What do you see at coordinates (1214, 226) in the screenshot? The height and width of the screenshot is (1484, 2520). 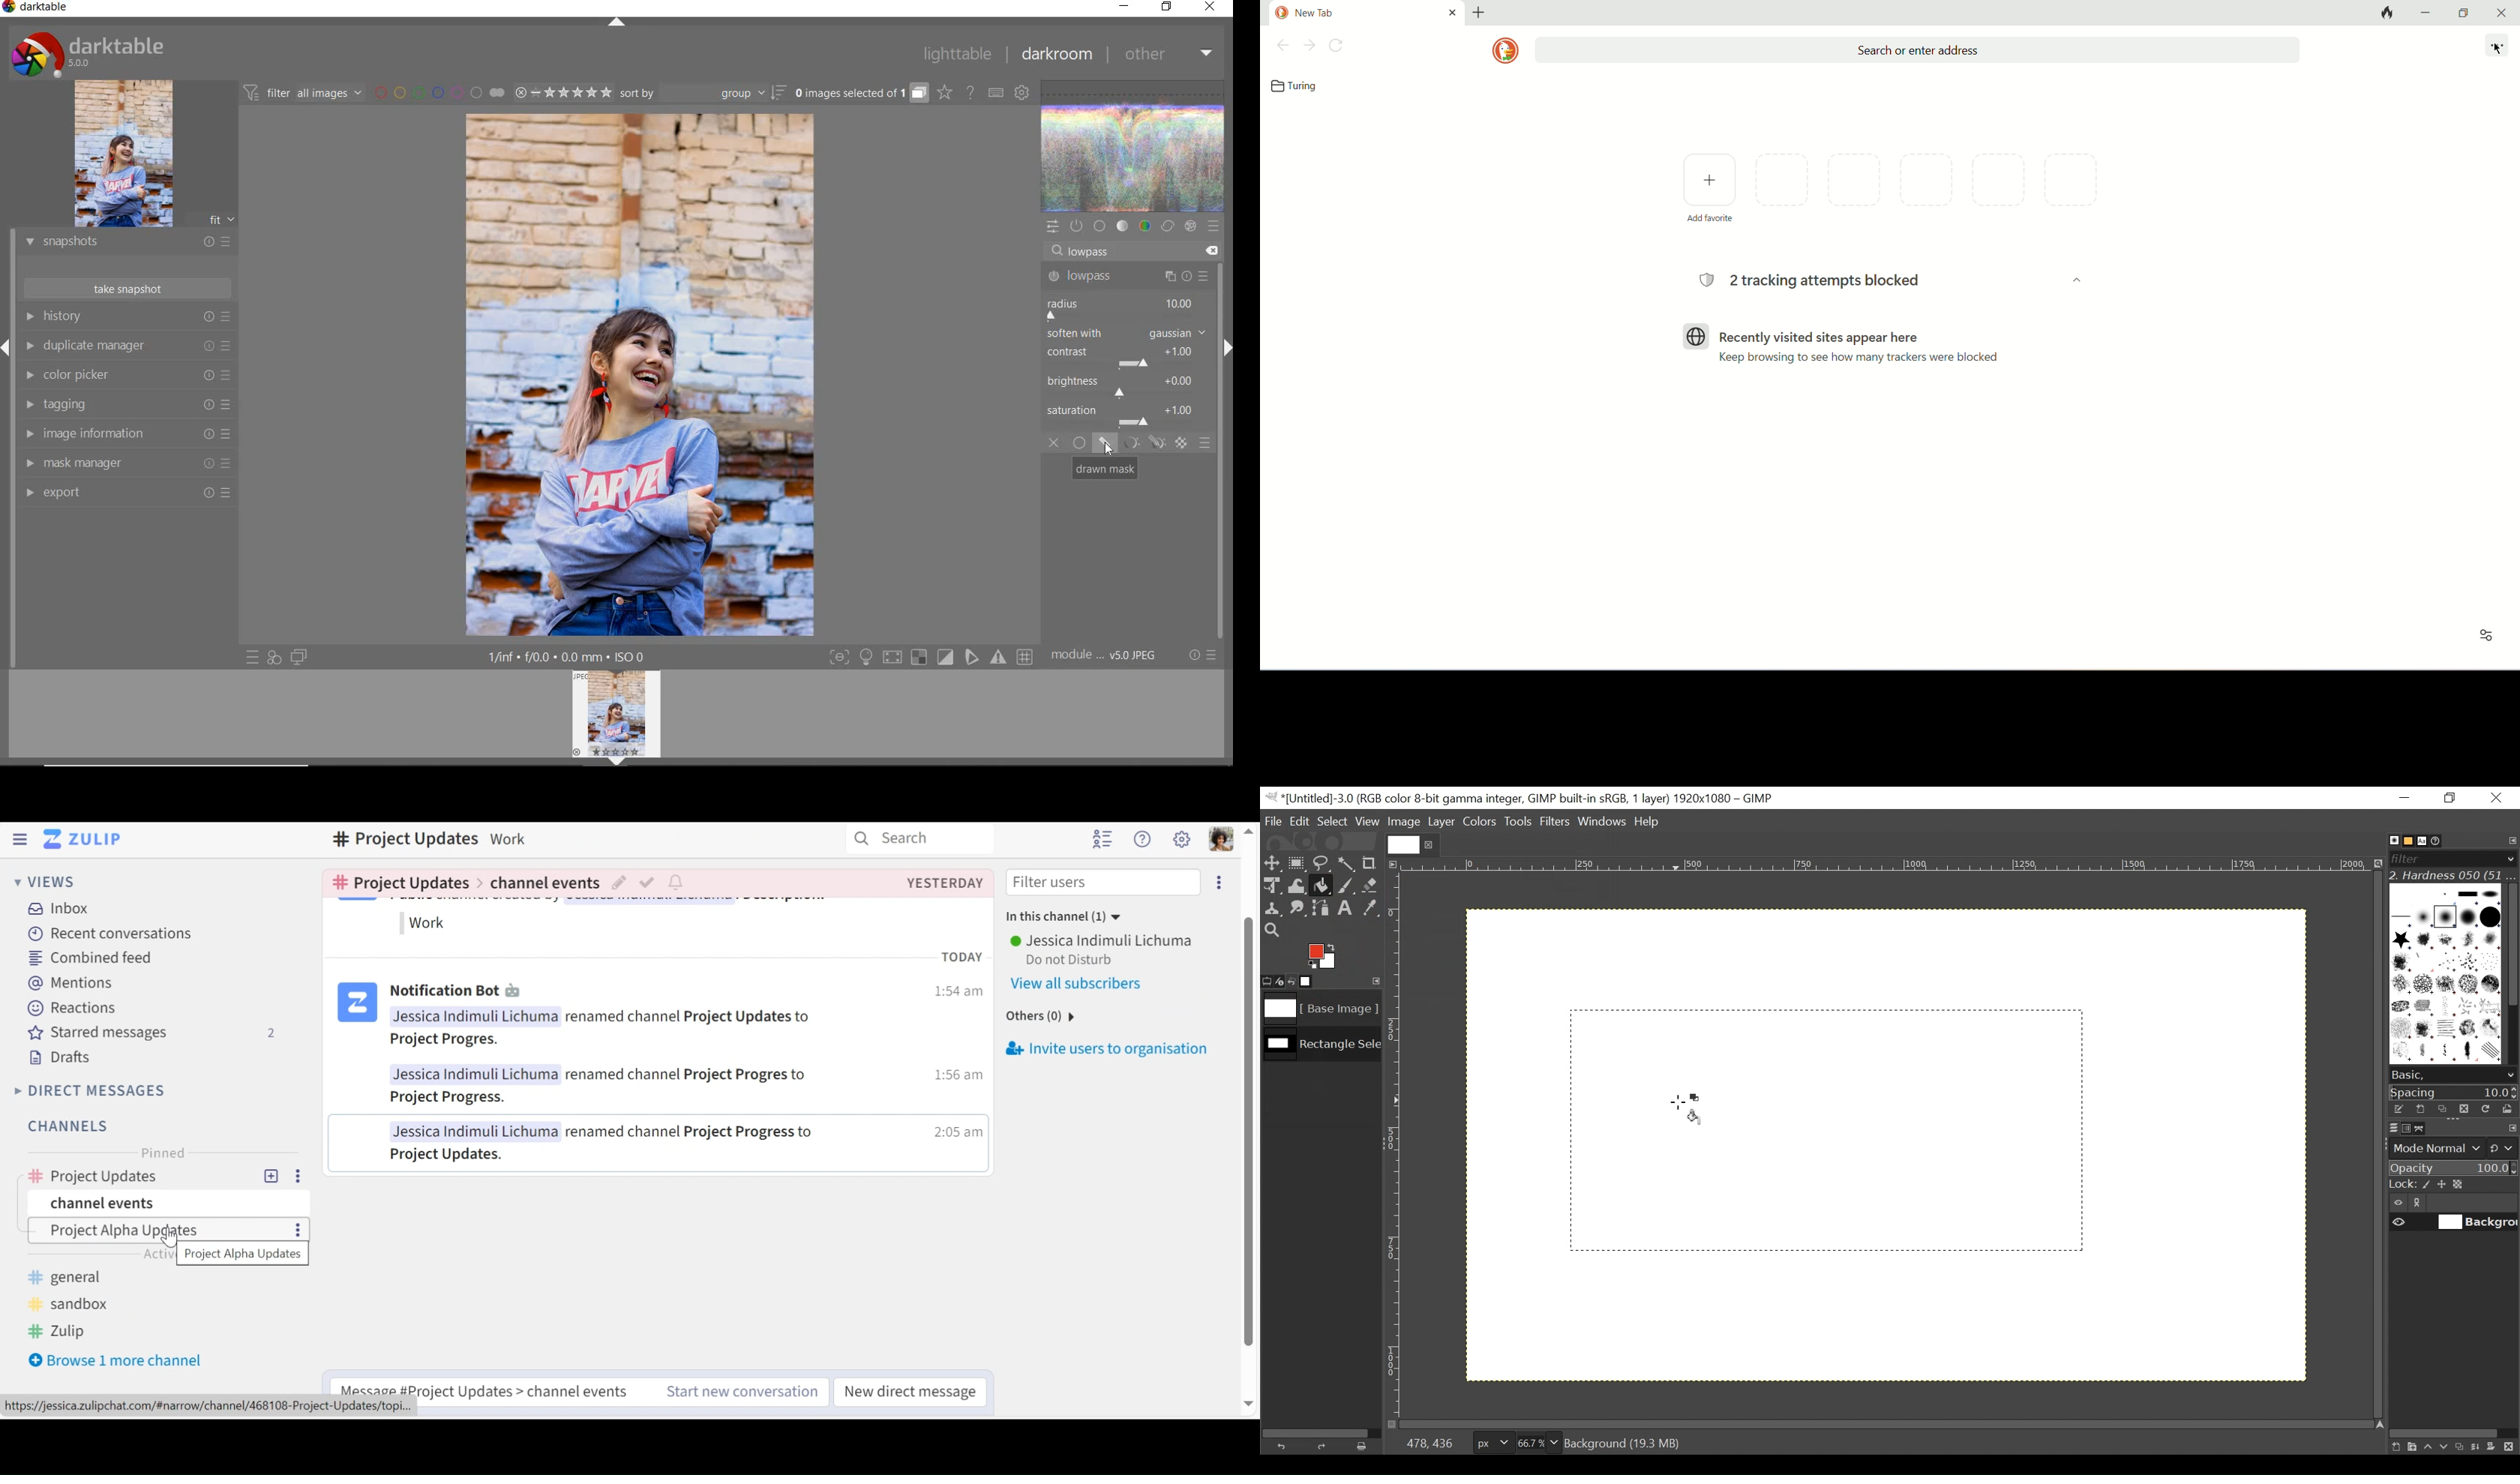 I see `presets` at bounding box center [1214, 226].